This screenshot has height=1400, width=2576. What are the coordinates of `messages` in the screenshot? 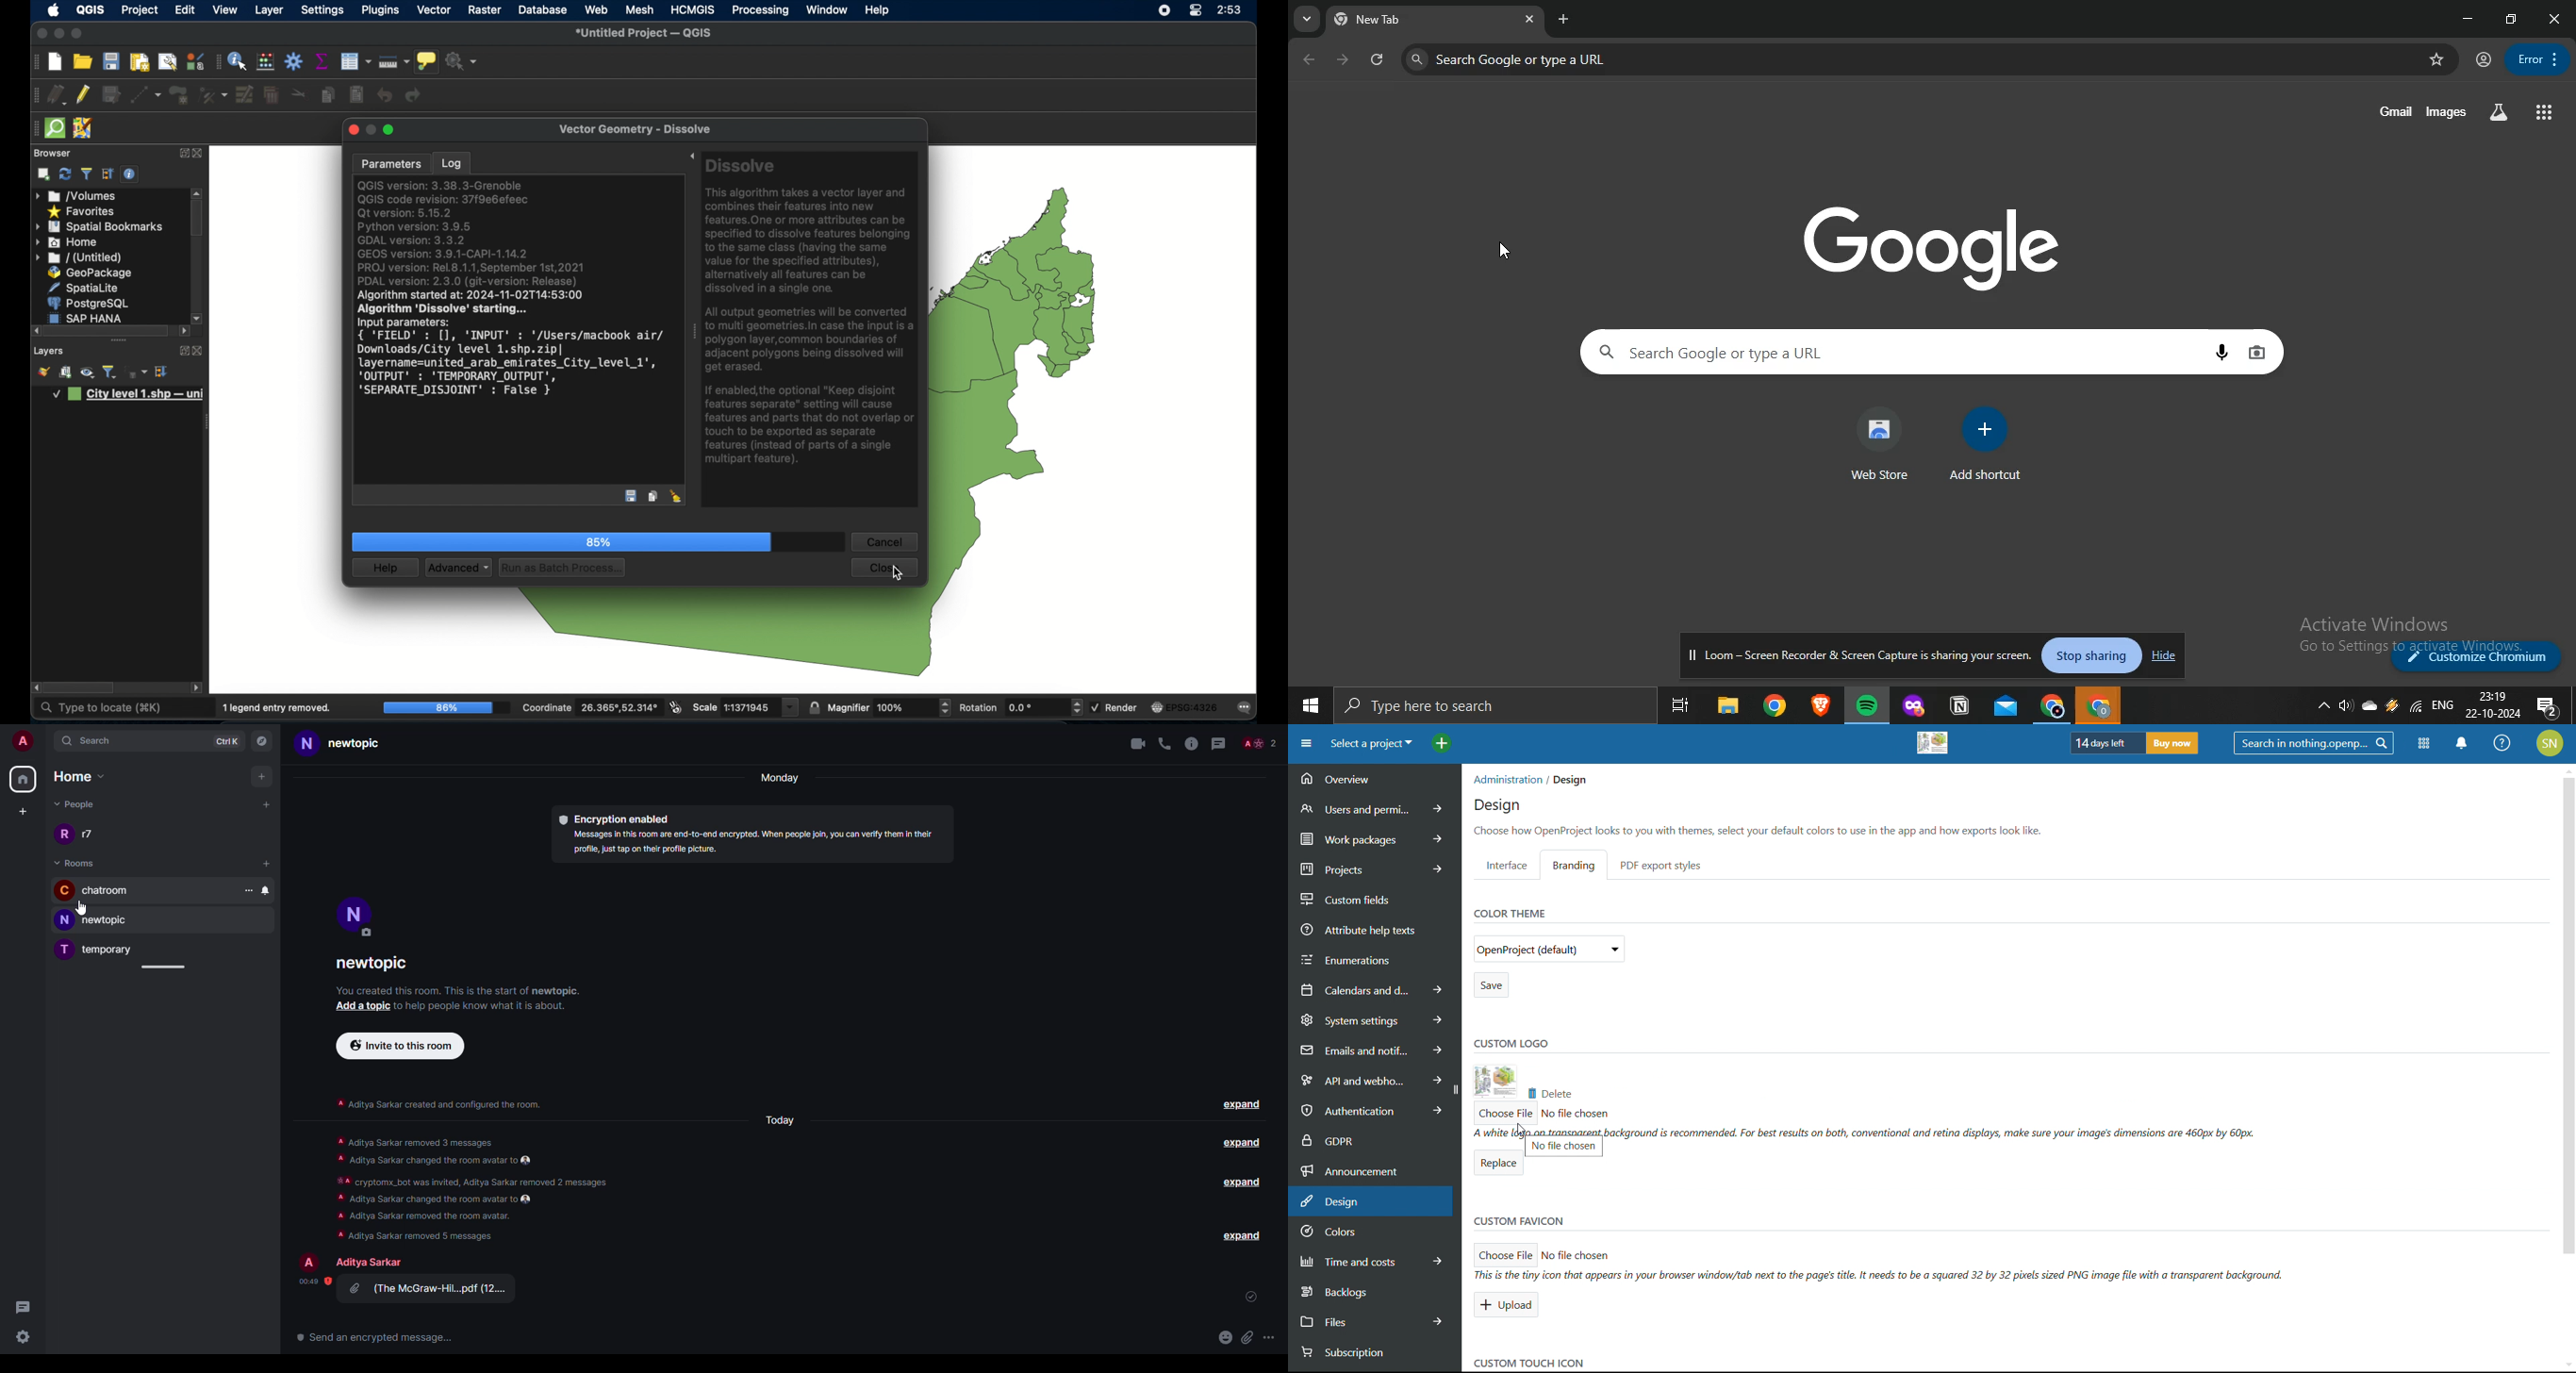 It's located at (1248, 708).